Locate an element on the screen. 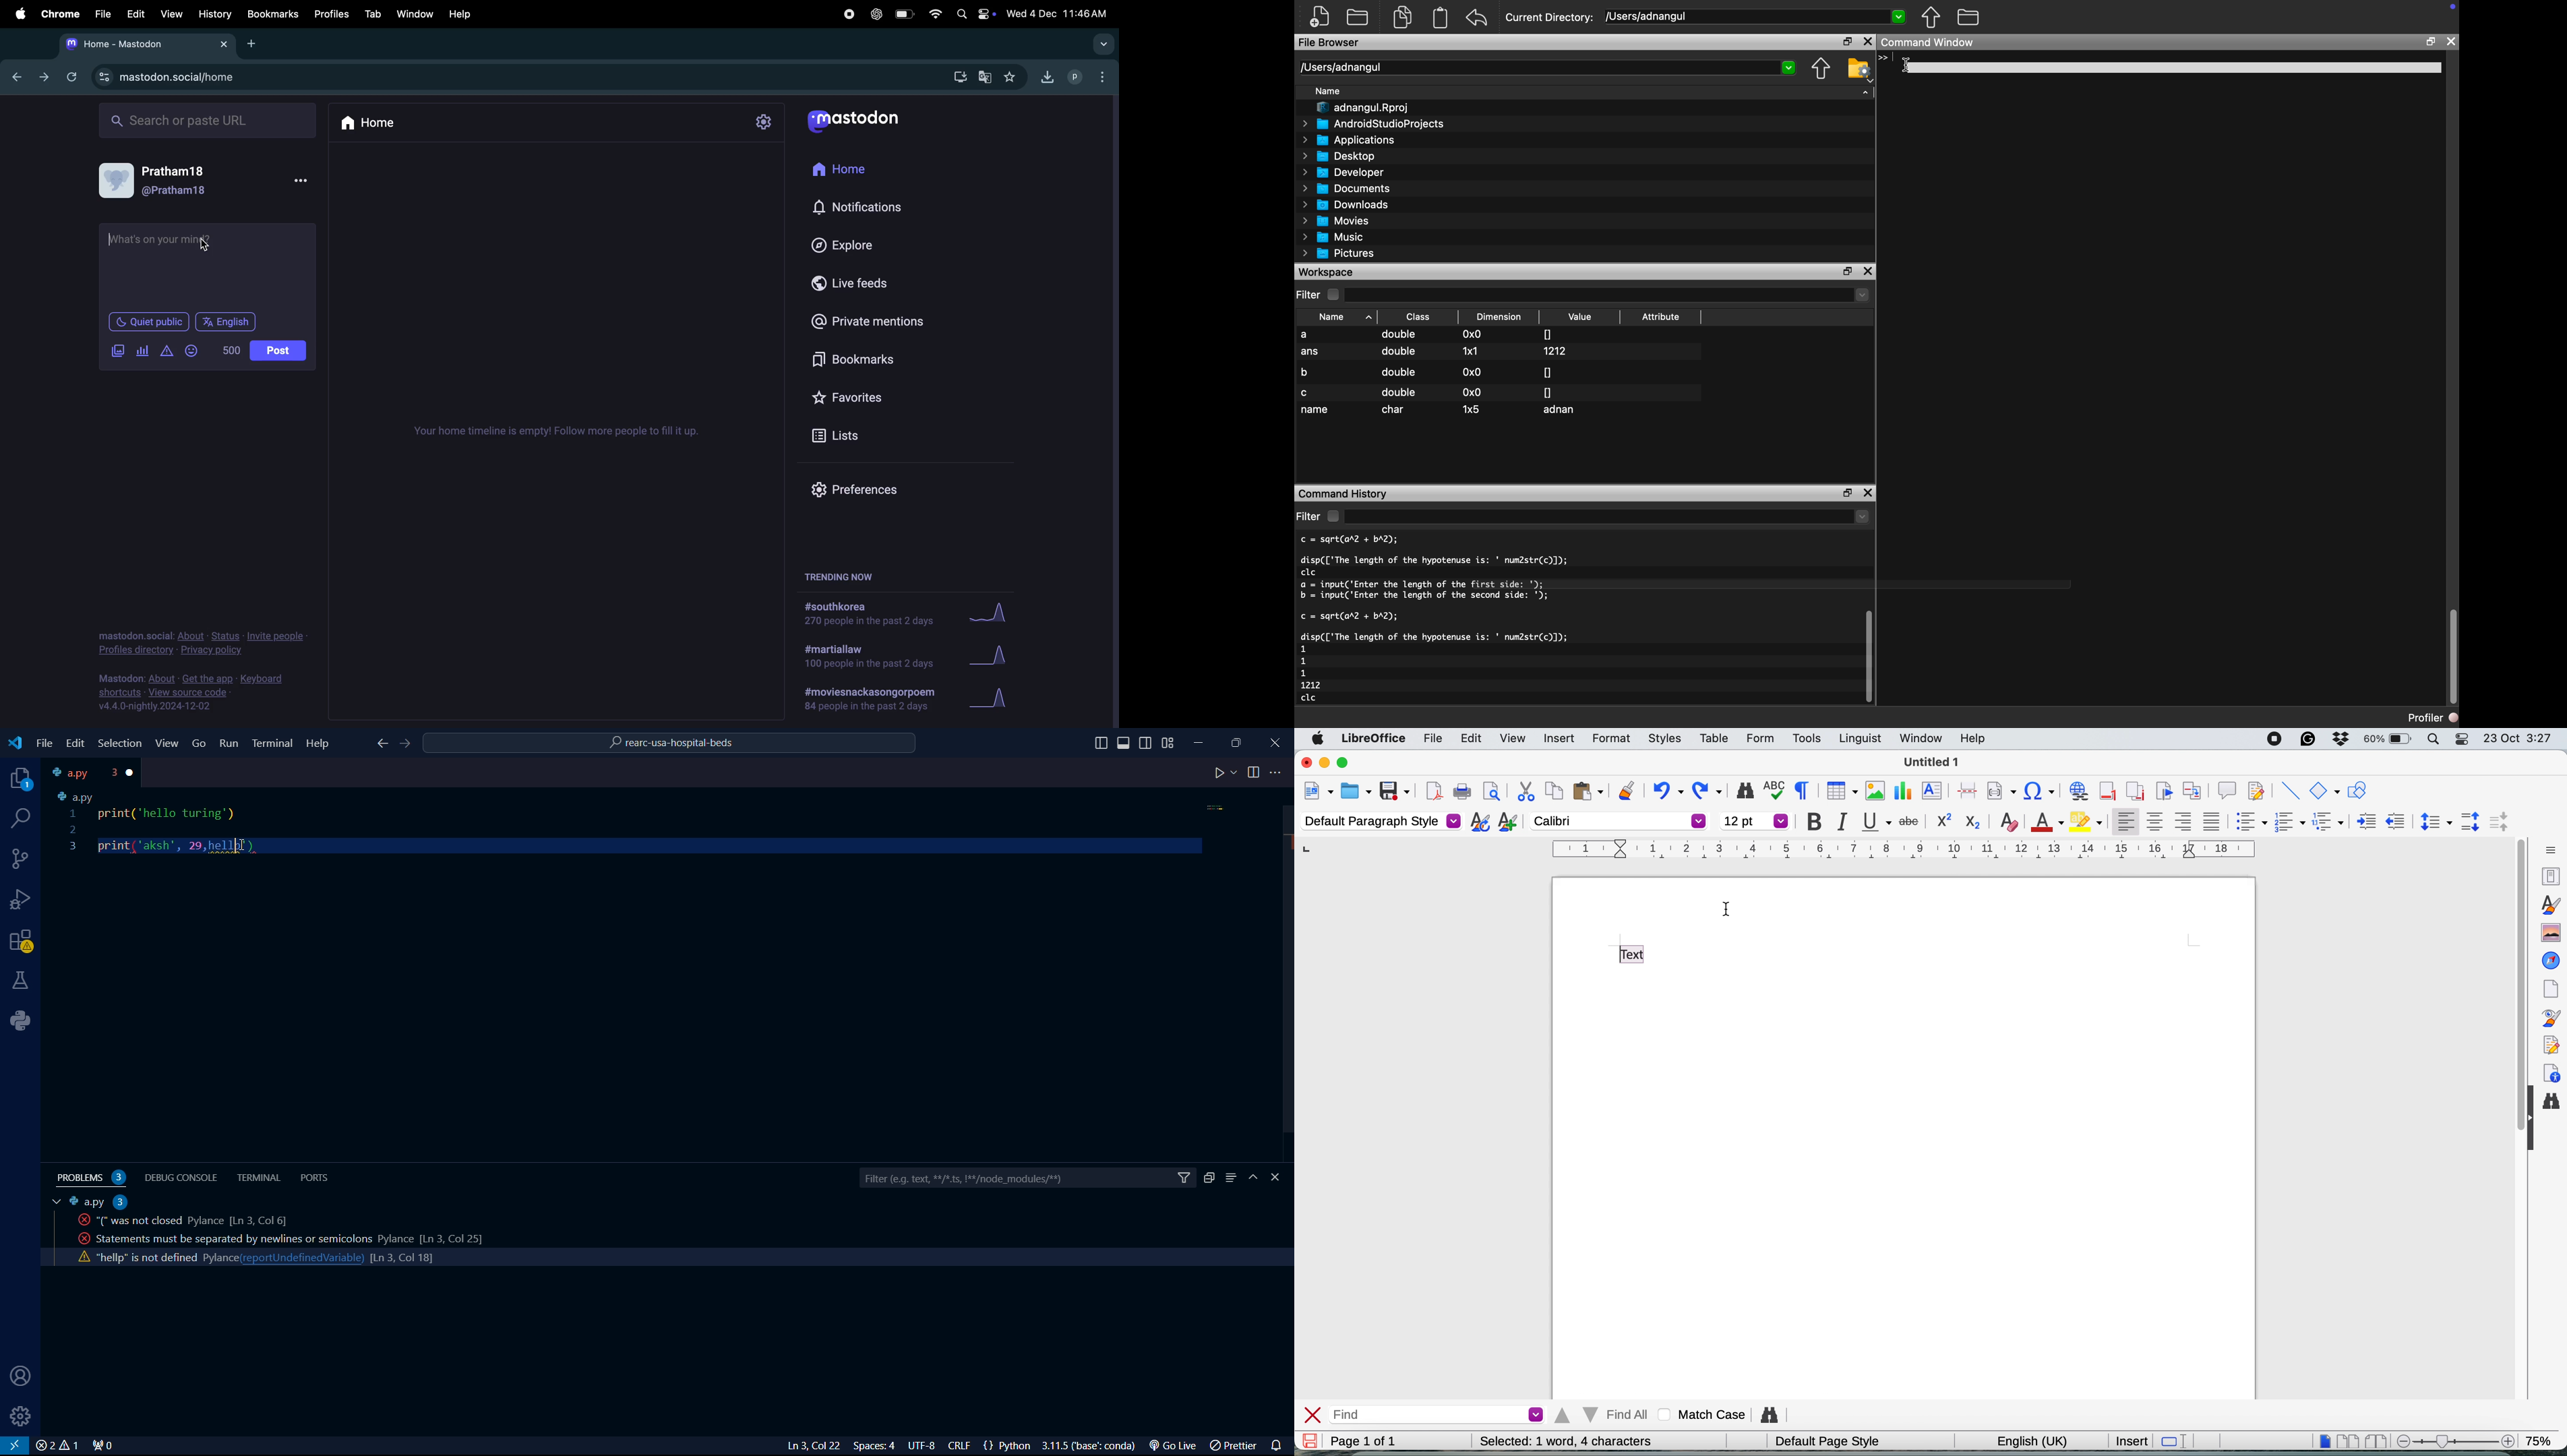 Image resolution: width=2576 pixels, height=1456 pixels. a is located at coordinates (1312, 335).